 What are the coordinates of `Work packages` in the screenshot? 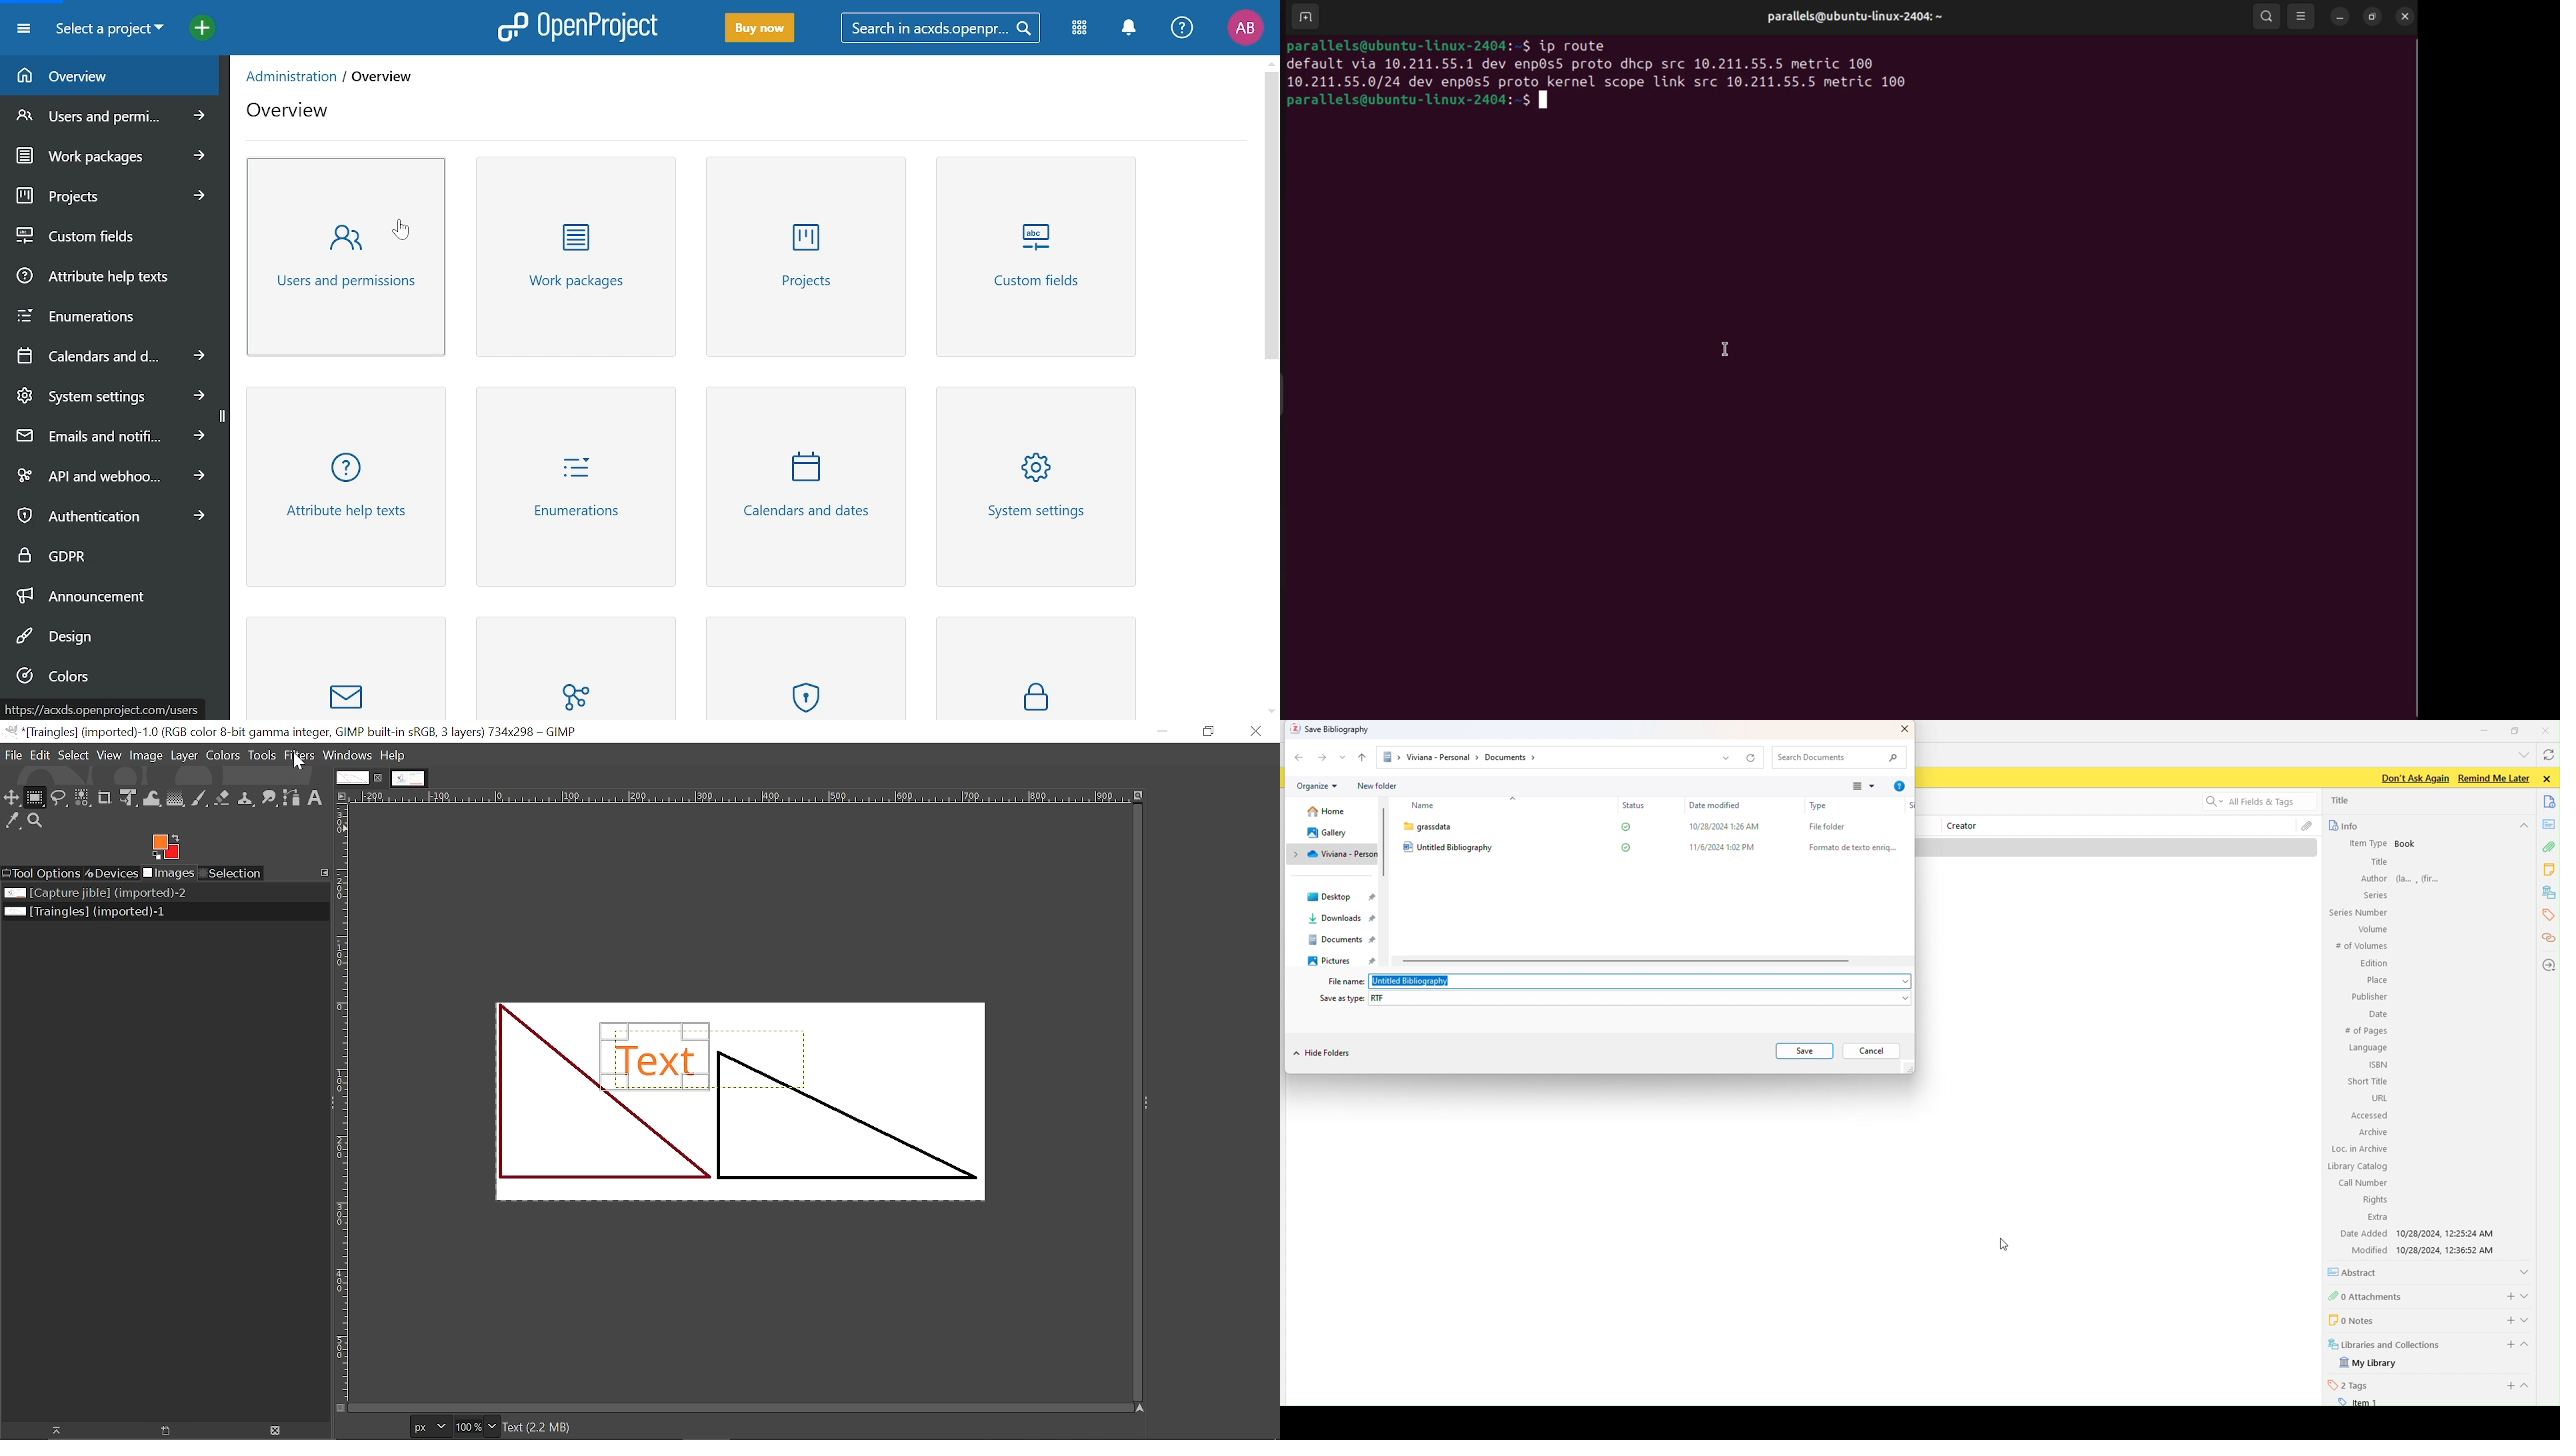 It's located at (572, 258).